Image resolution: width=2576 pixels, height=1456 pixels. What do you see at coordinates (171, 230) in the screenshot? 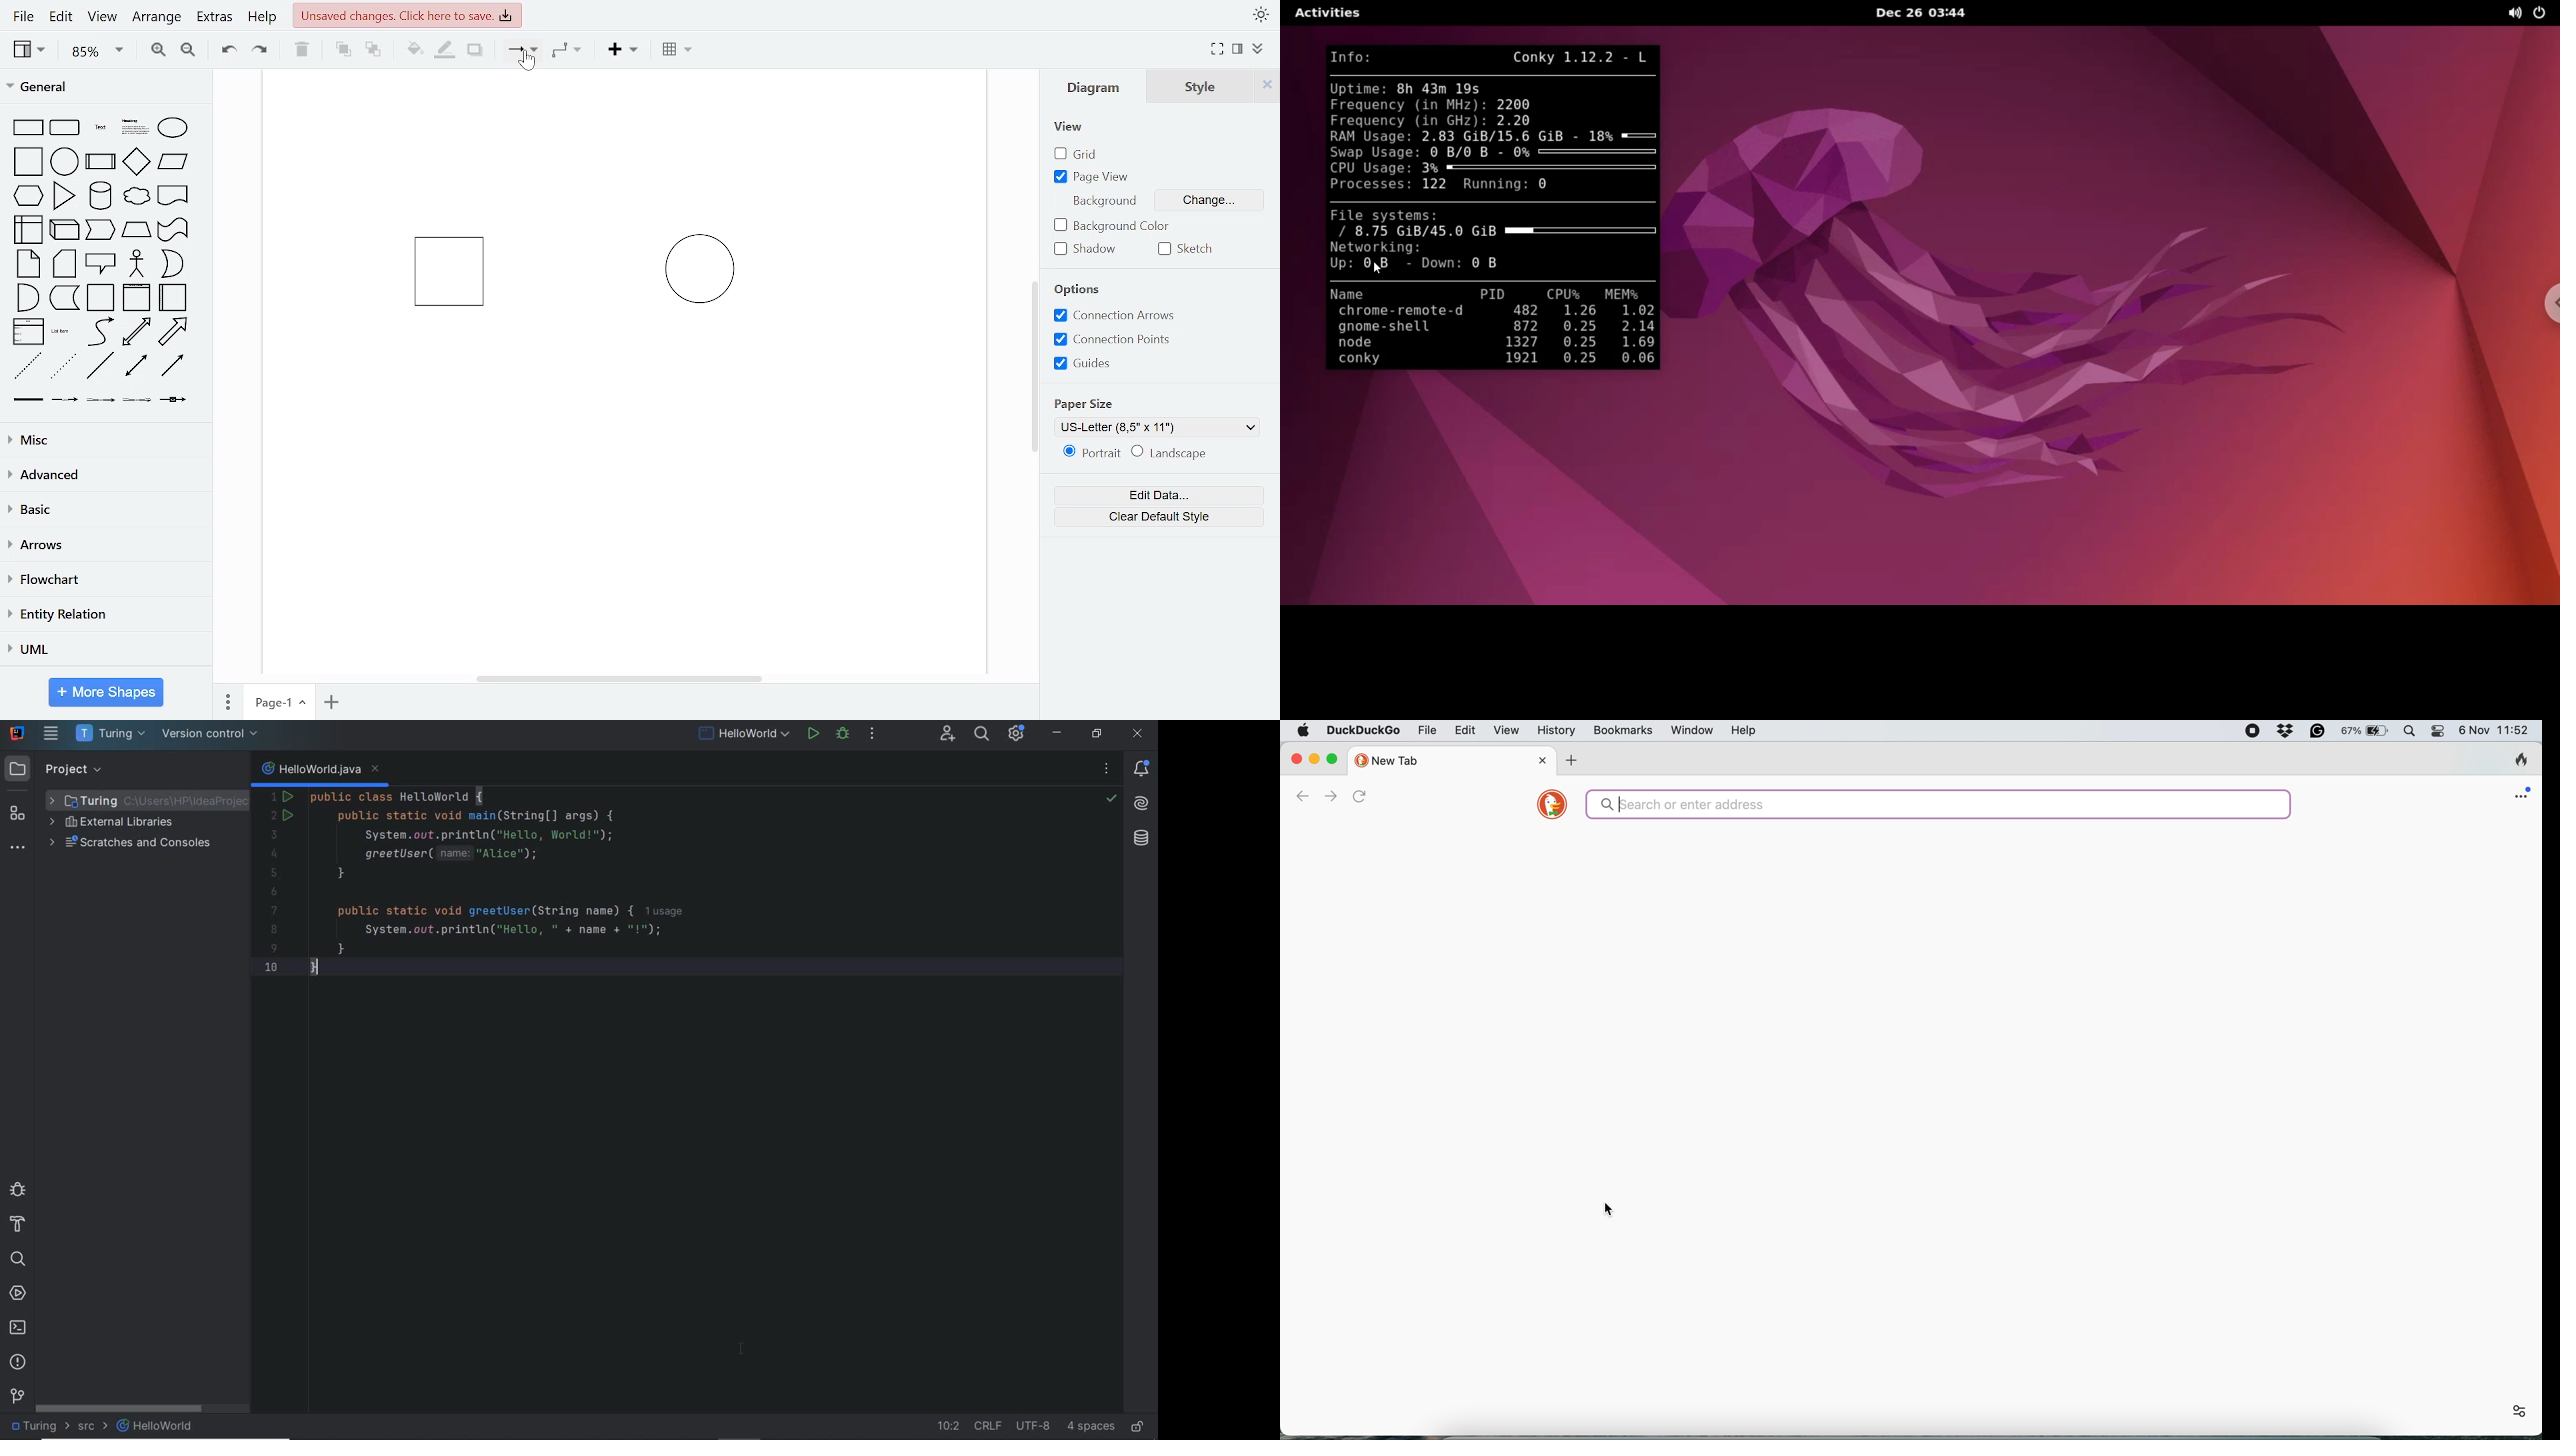
I see `tape` at bounding box center [171, 230].